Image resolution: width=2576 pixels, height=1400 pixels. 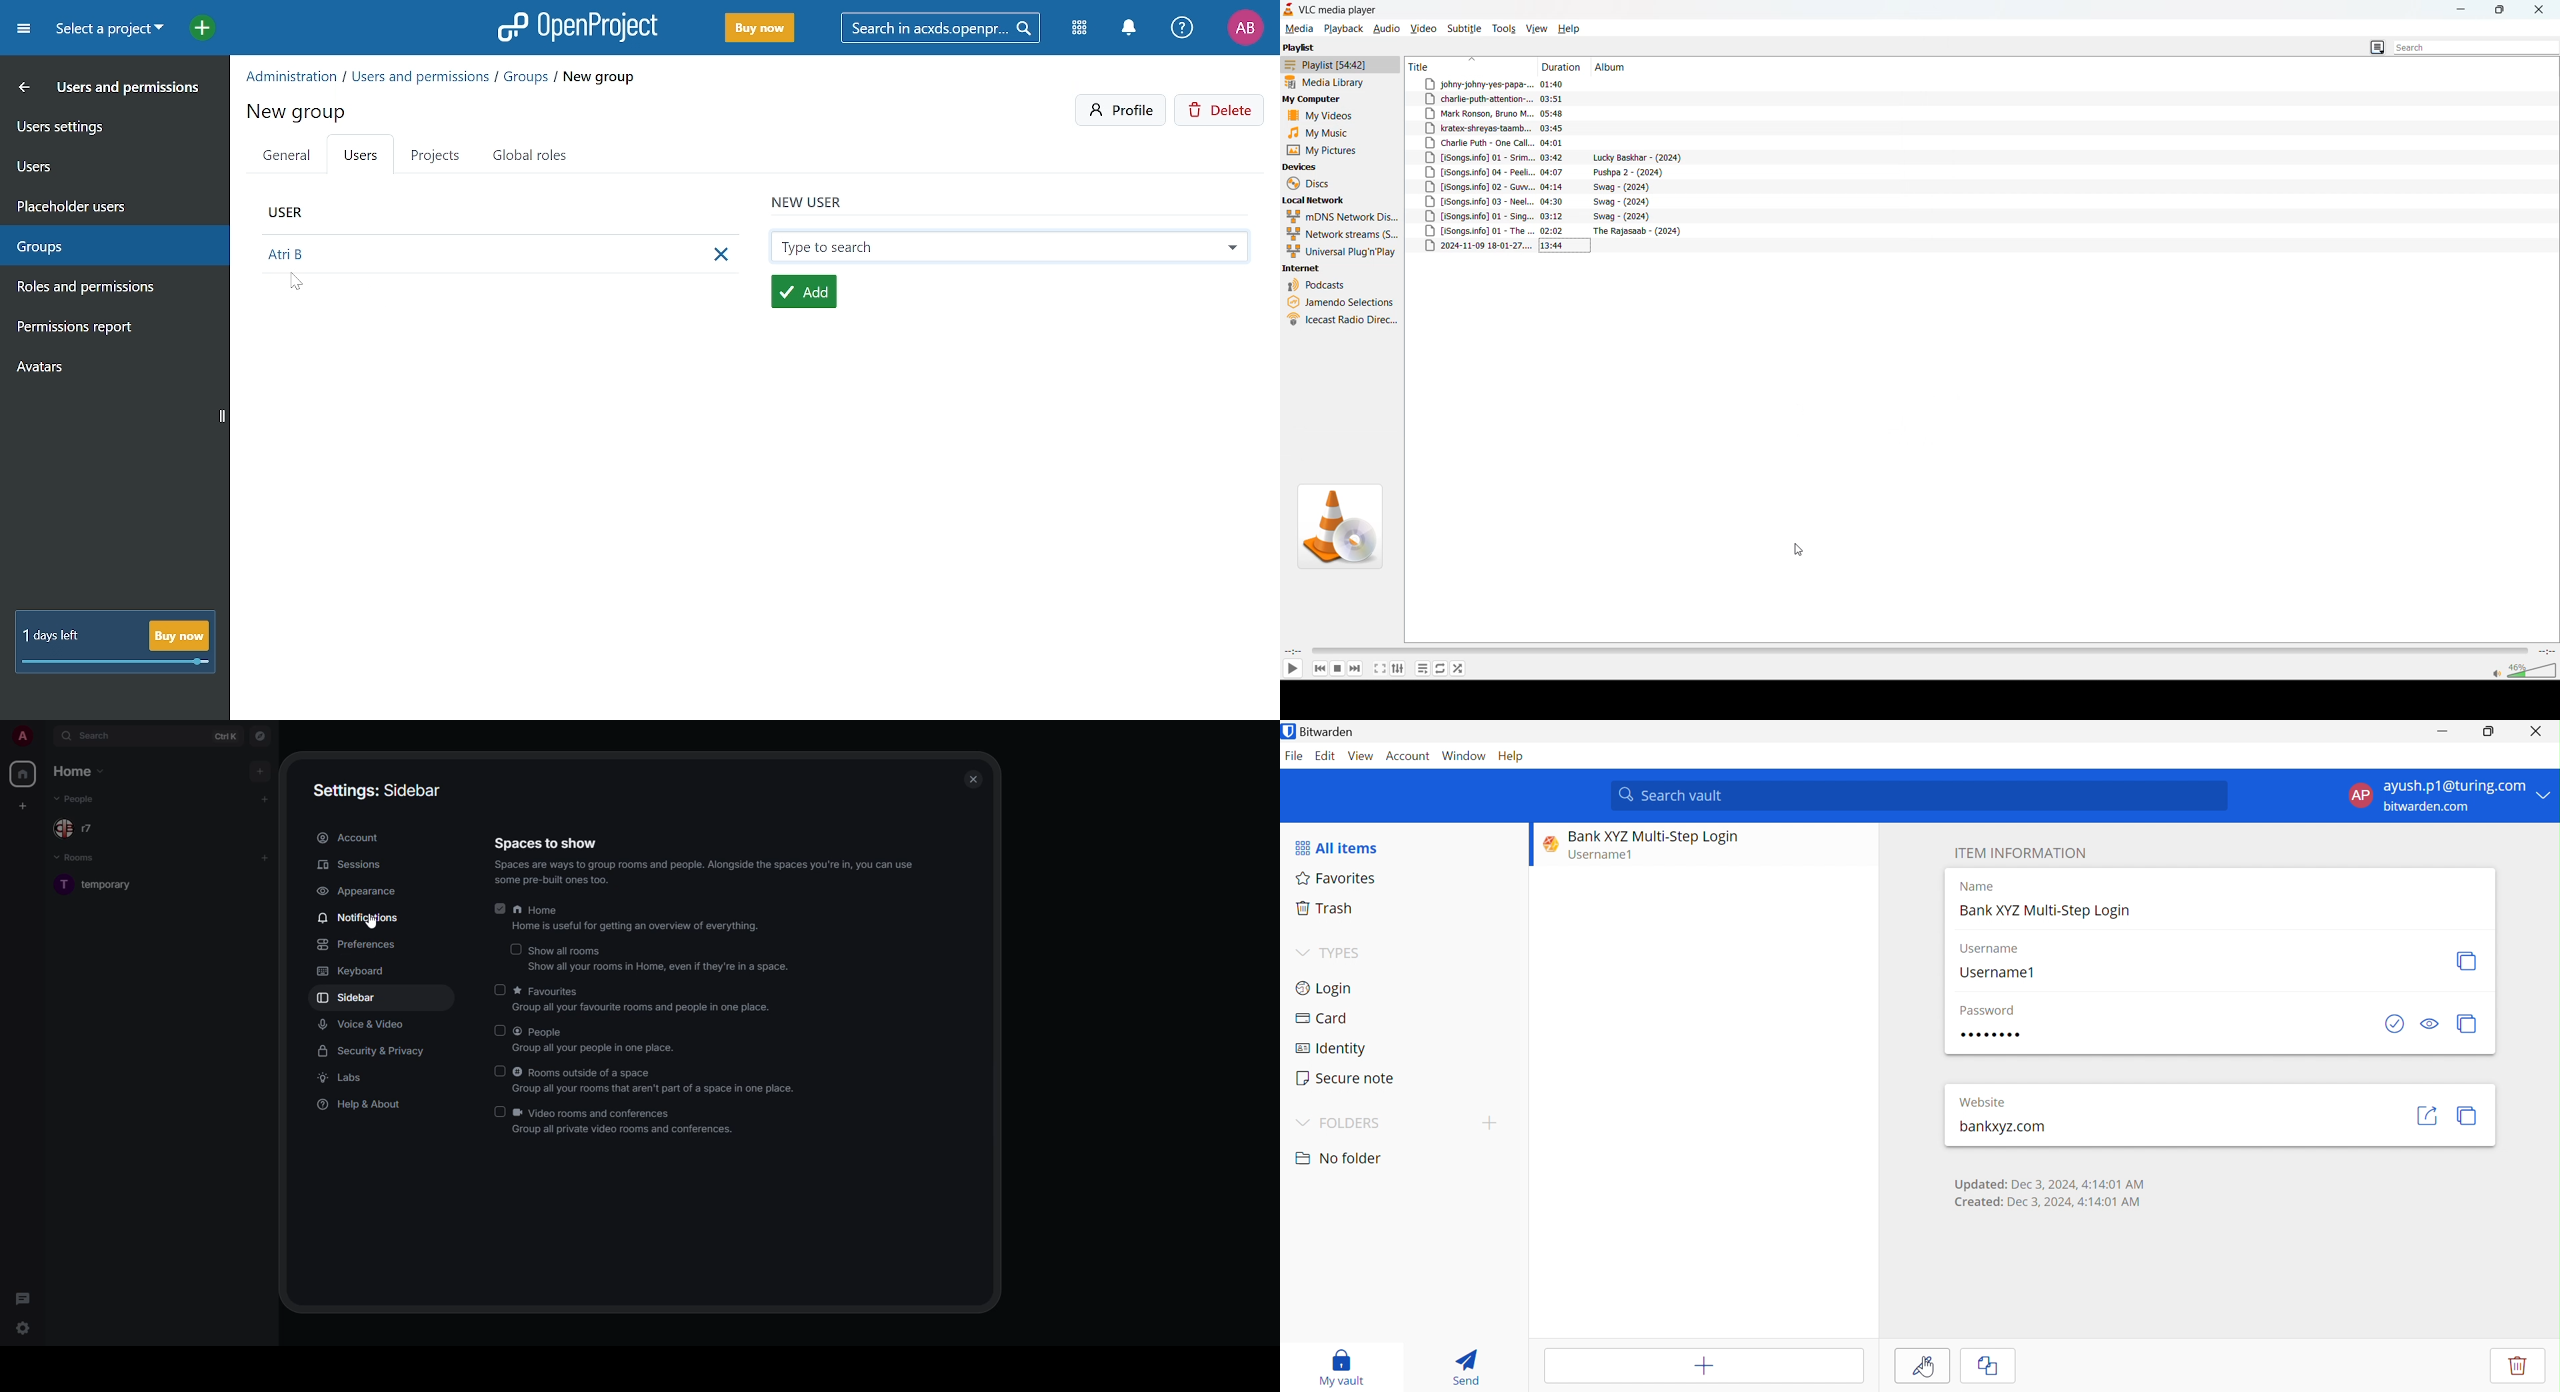 What do you see at coordinates (225, 735) in the screenshot?
I see `ctrl K` at bounding box center [225, 735].